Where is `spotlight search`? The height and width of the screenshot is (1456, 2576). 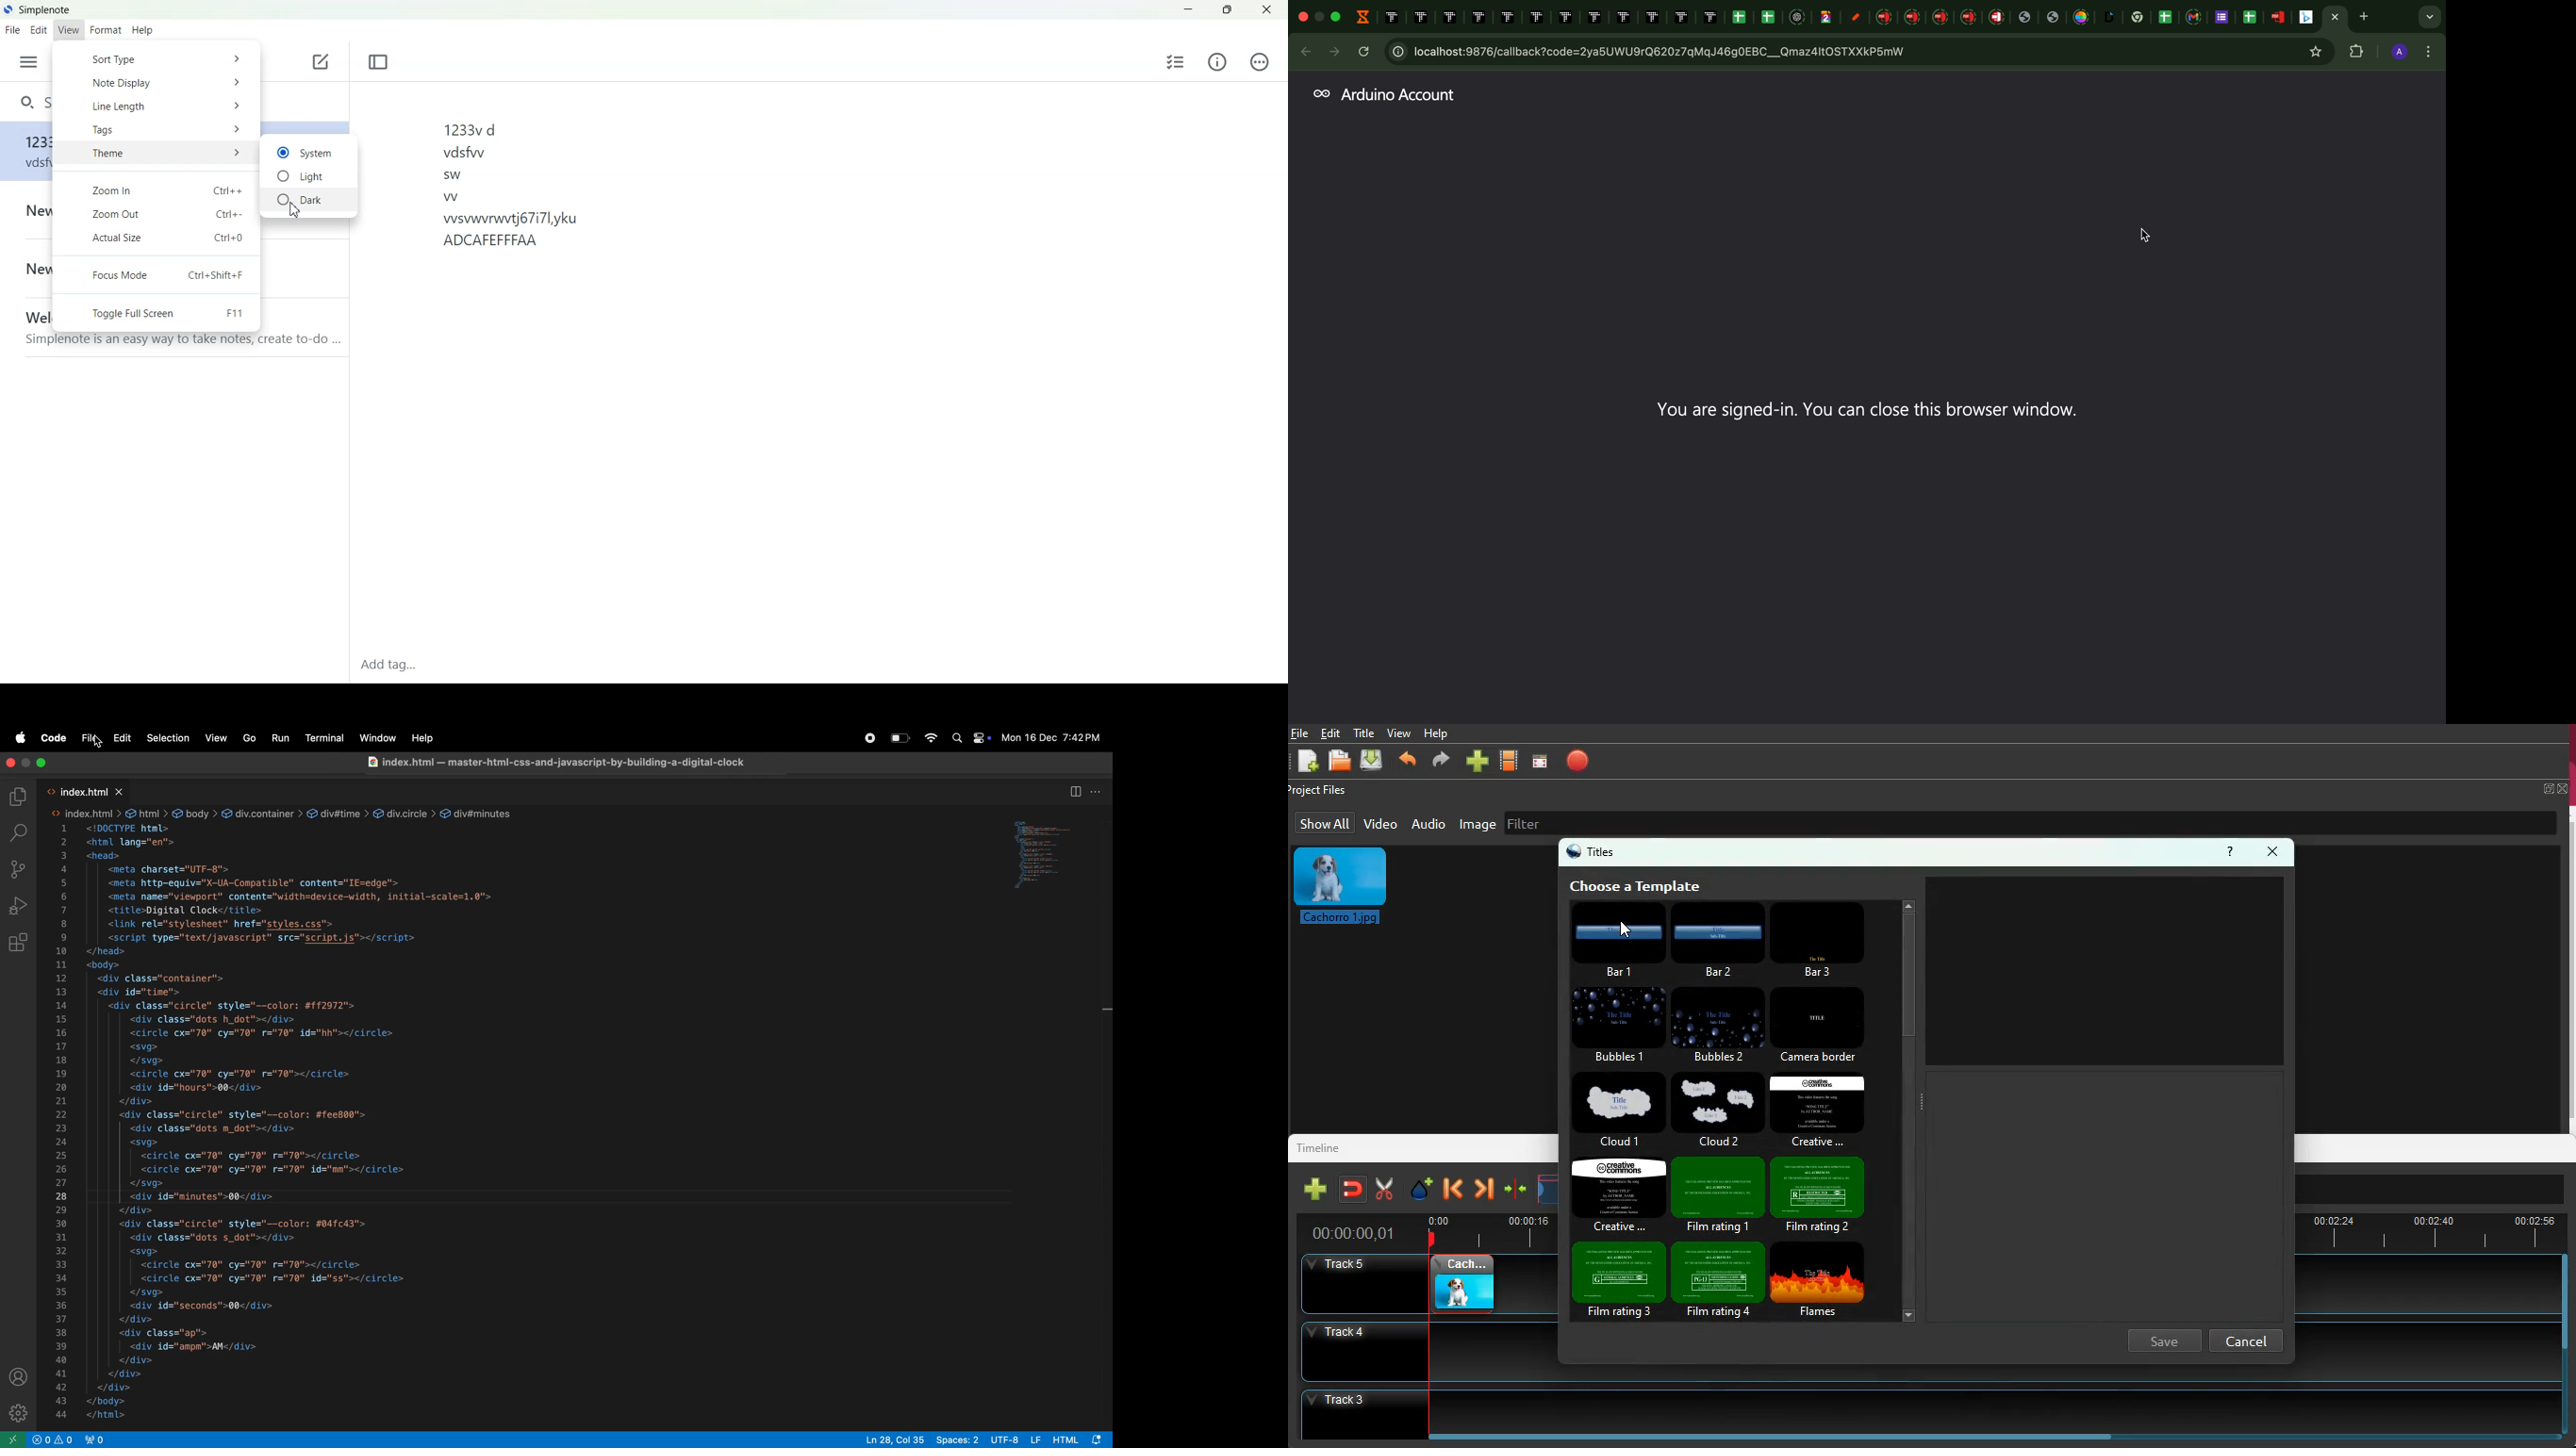 spotlight search is located at coordinates (957, 739).